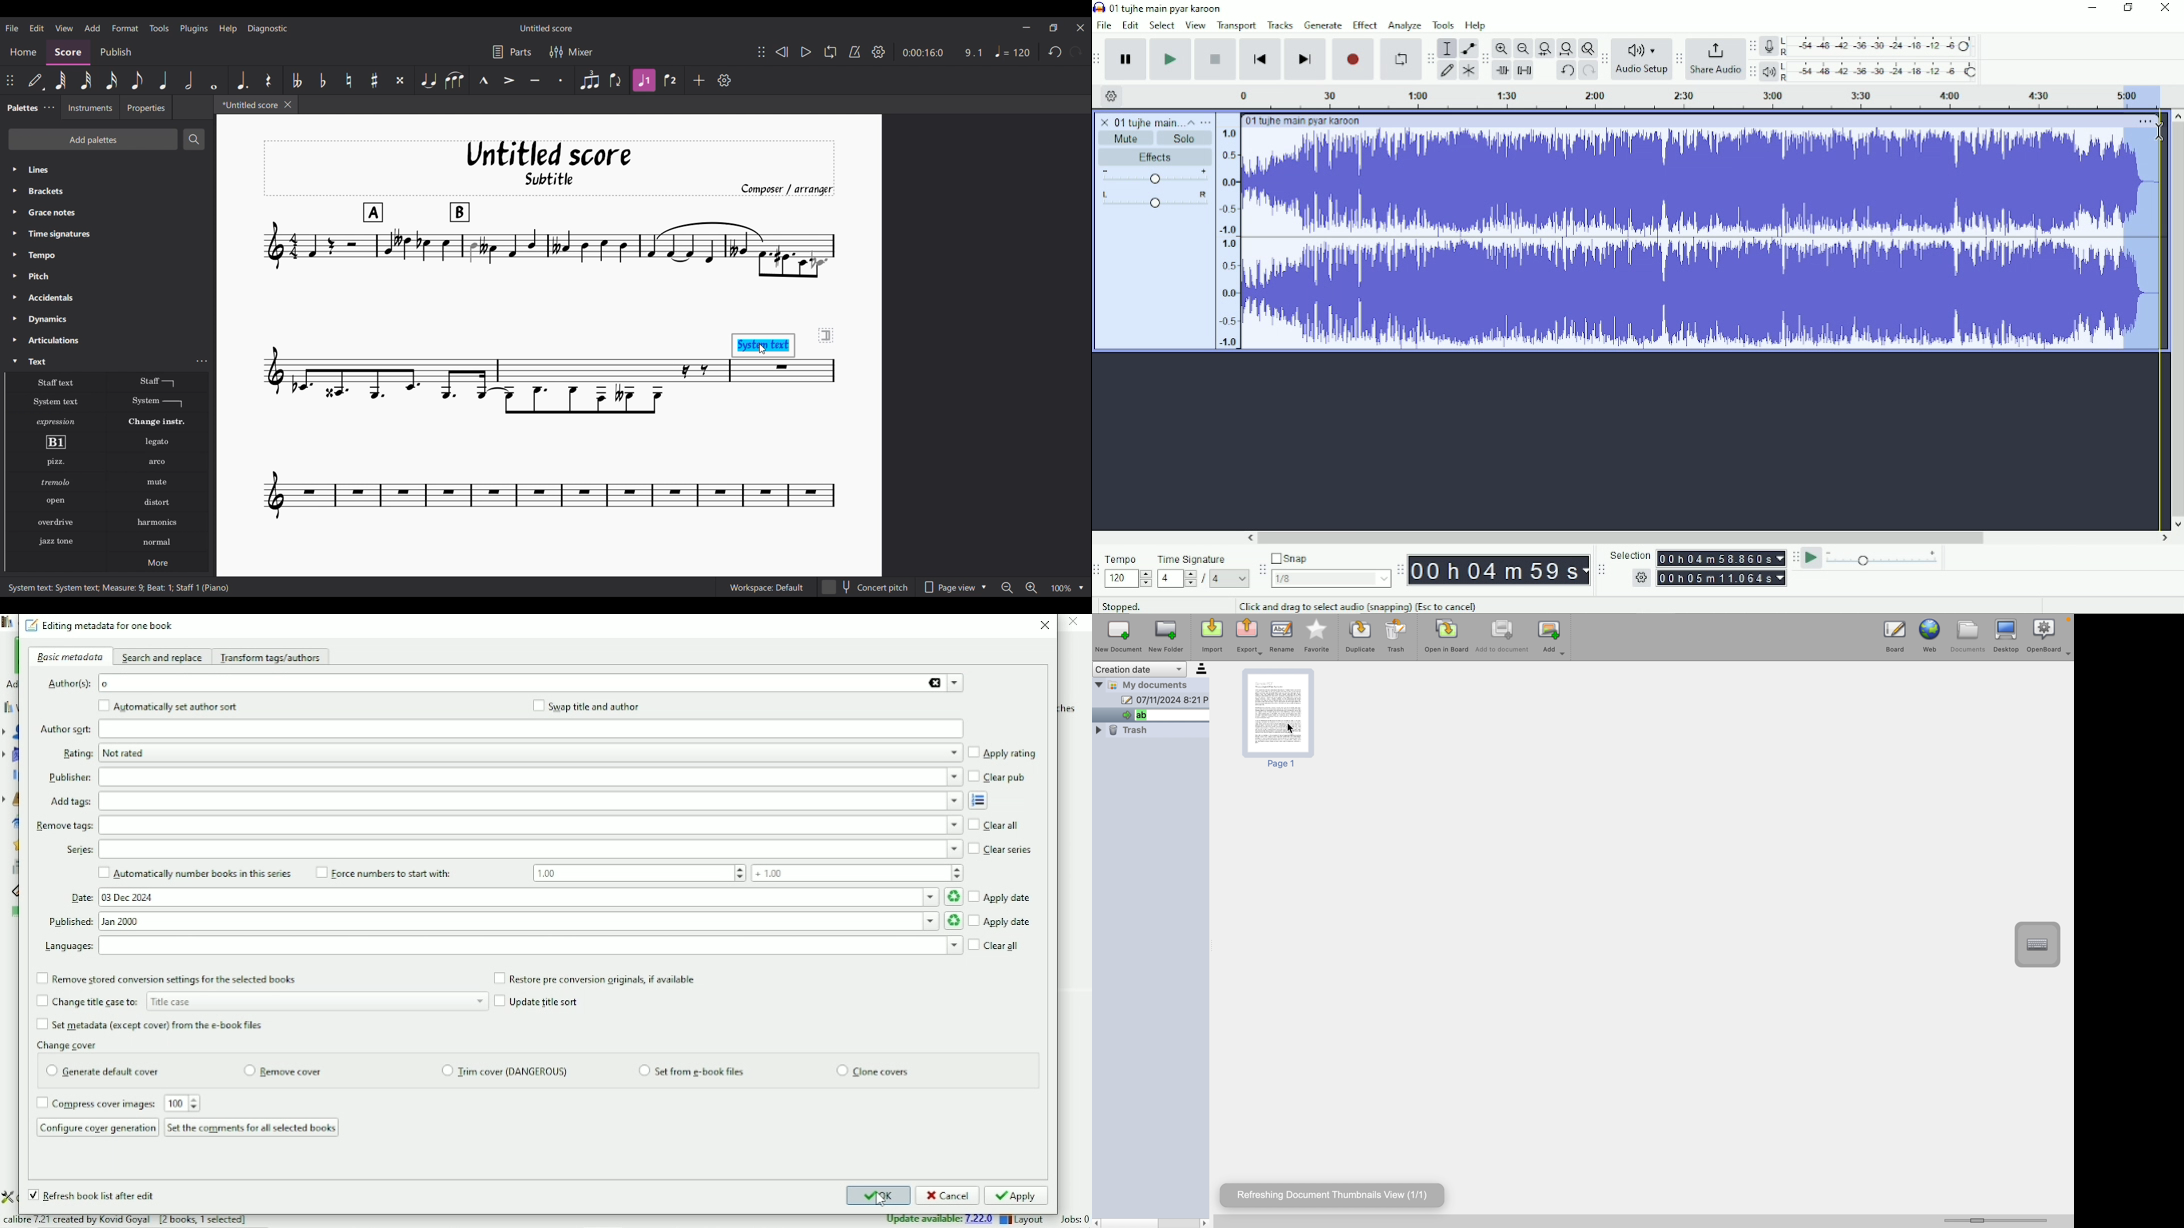  What do you see at coordinates (1477, 25) in the screenshot?
I see `Help` at bounding box center [1477, 25].